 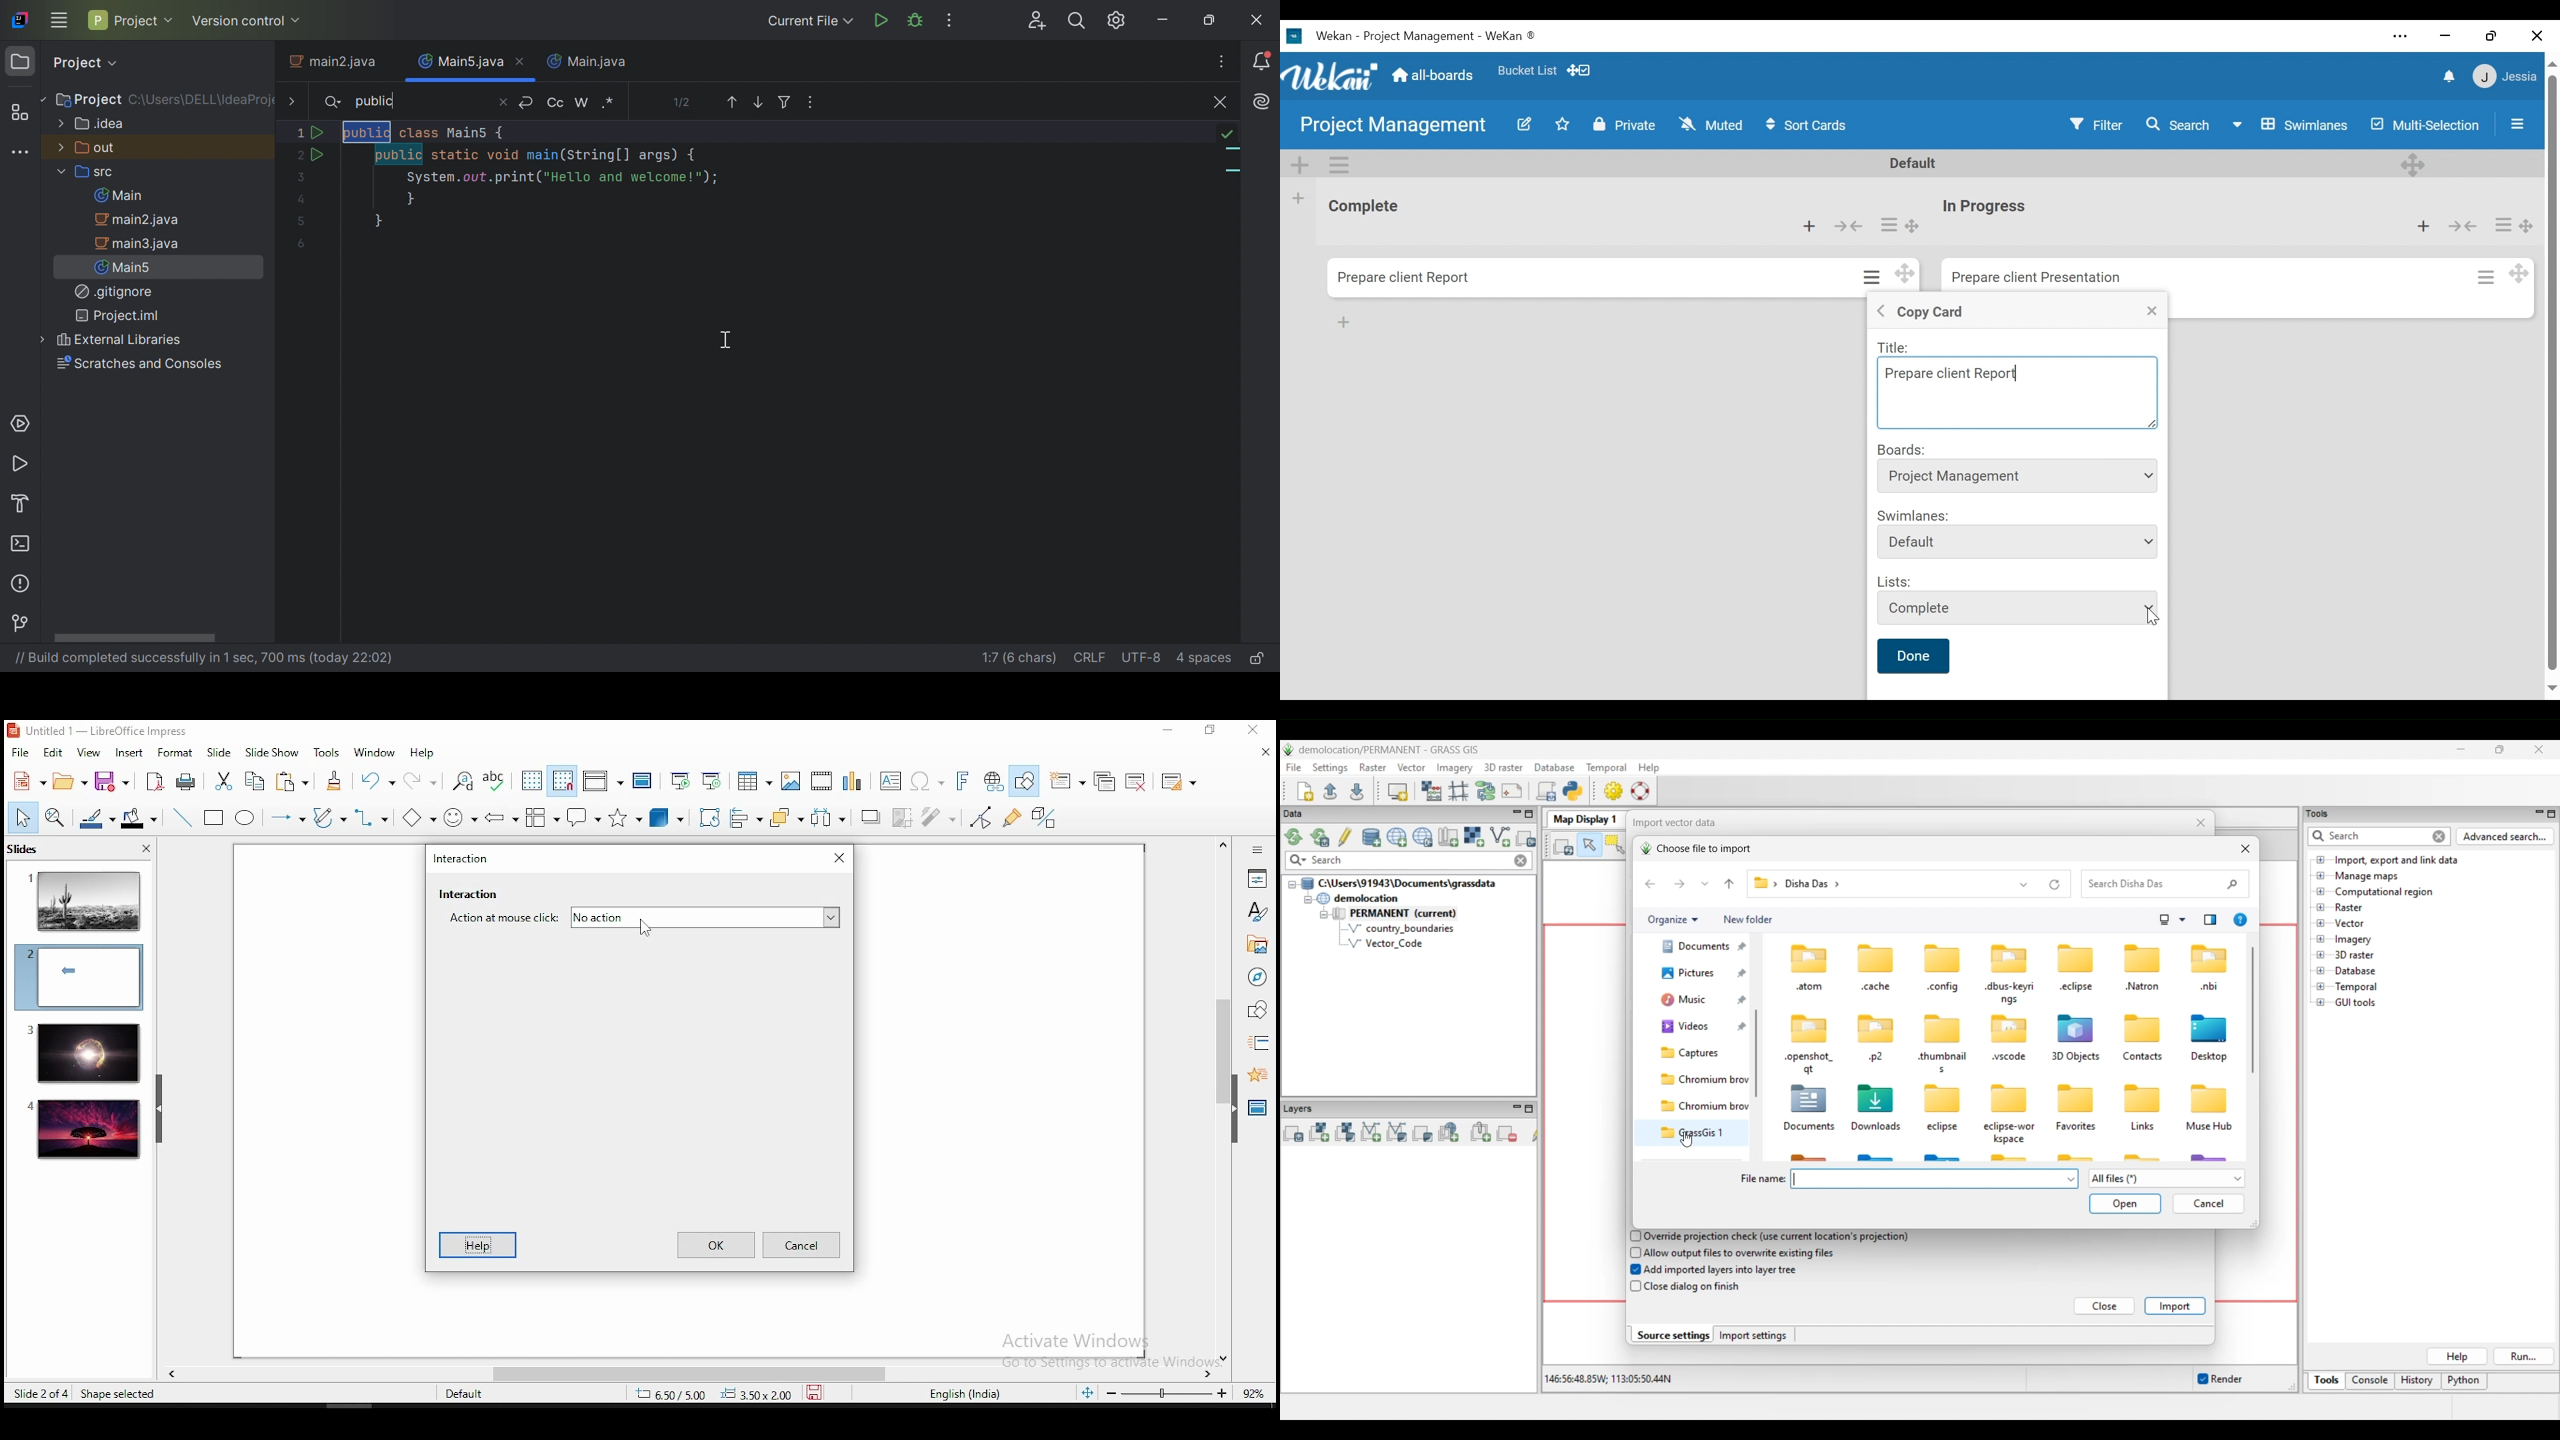 What do you see at coordinates (830, 818) in the screenshot?
I see `distribute` at bounding box center [830, 818].